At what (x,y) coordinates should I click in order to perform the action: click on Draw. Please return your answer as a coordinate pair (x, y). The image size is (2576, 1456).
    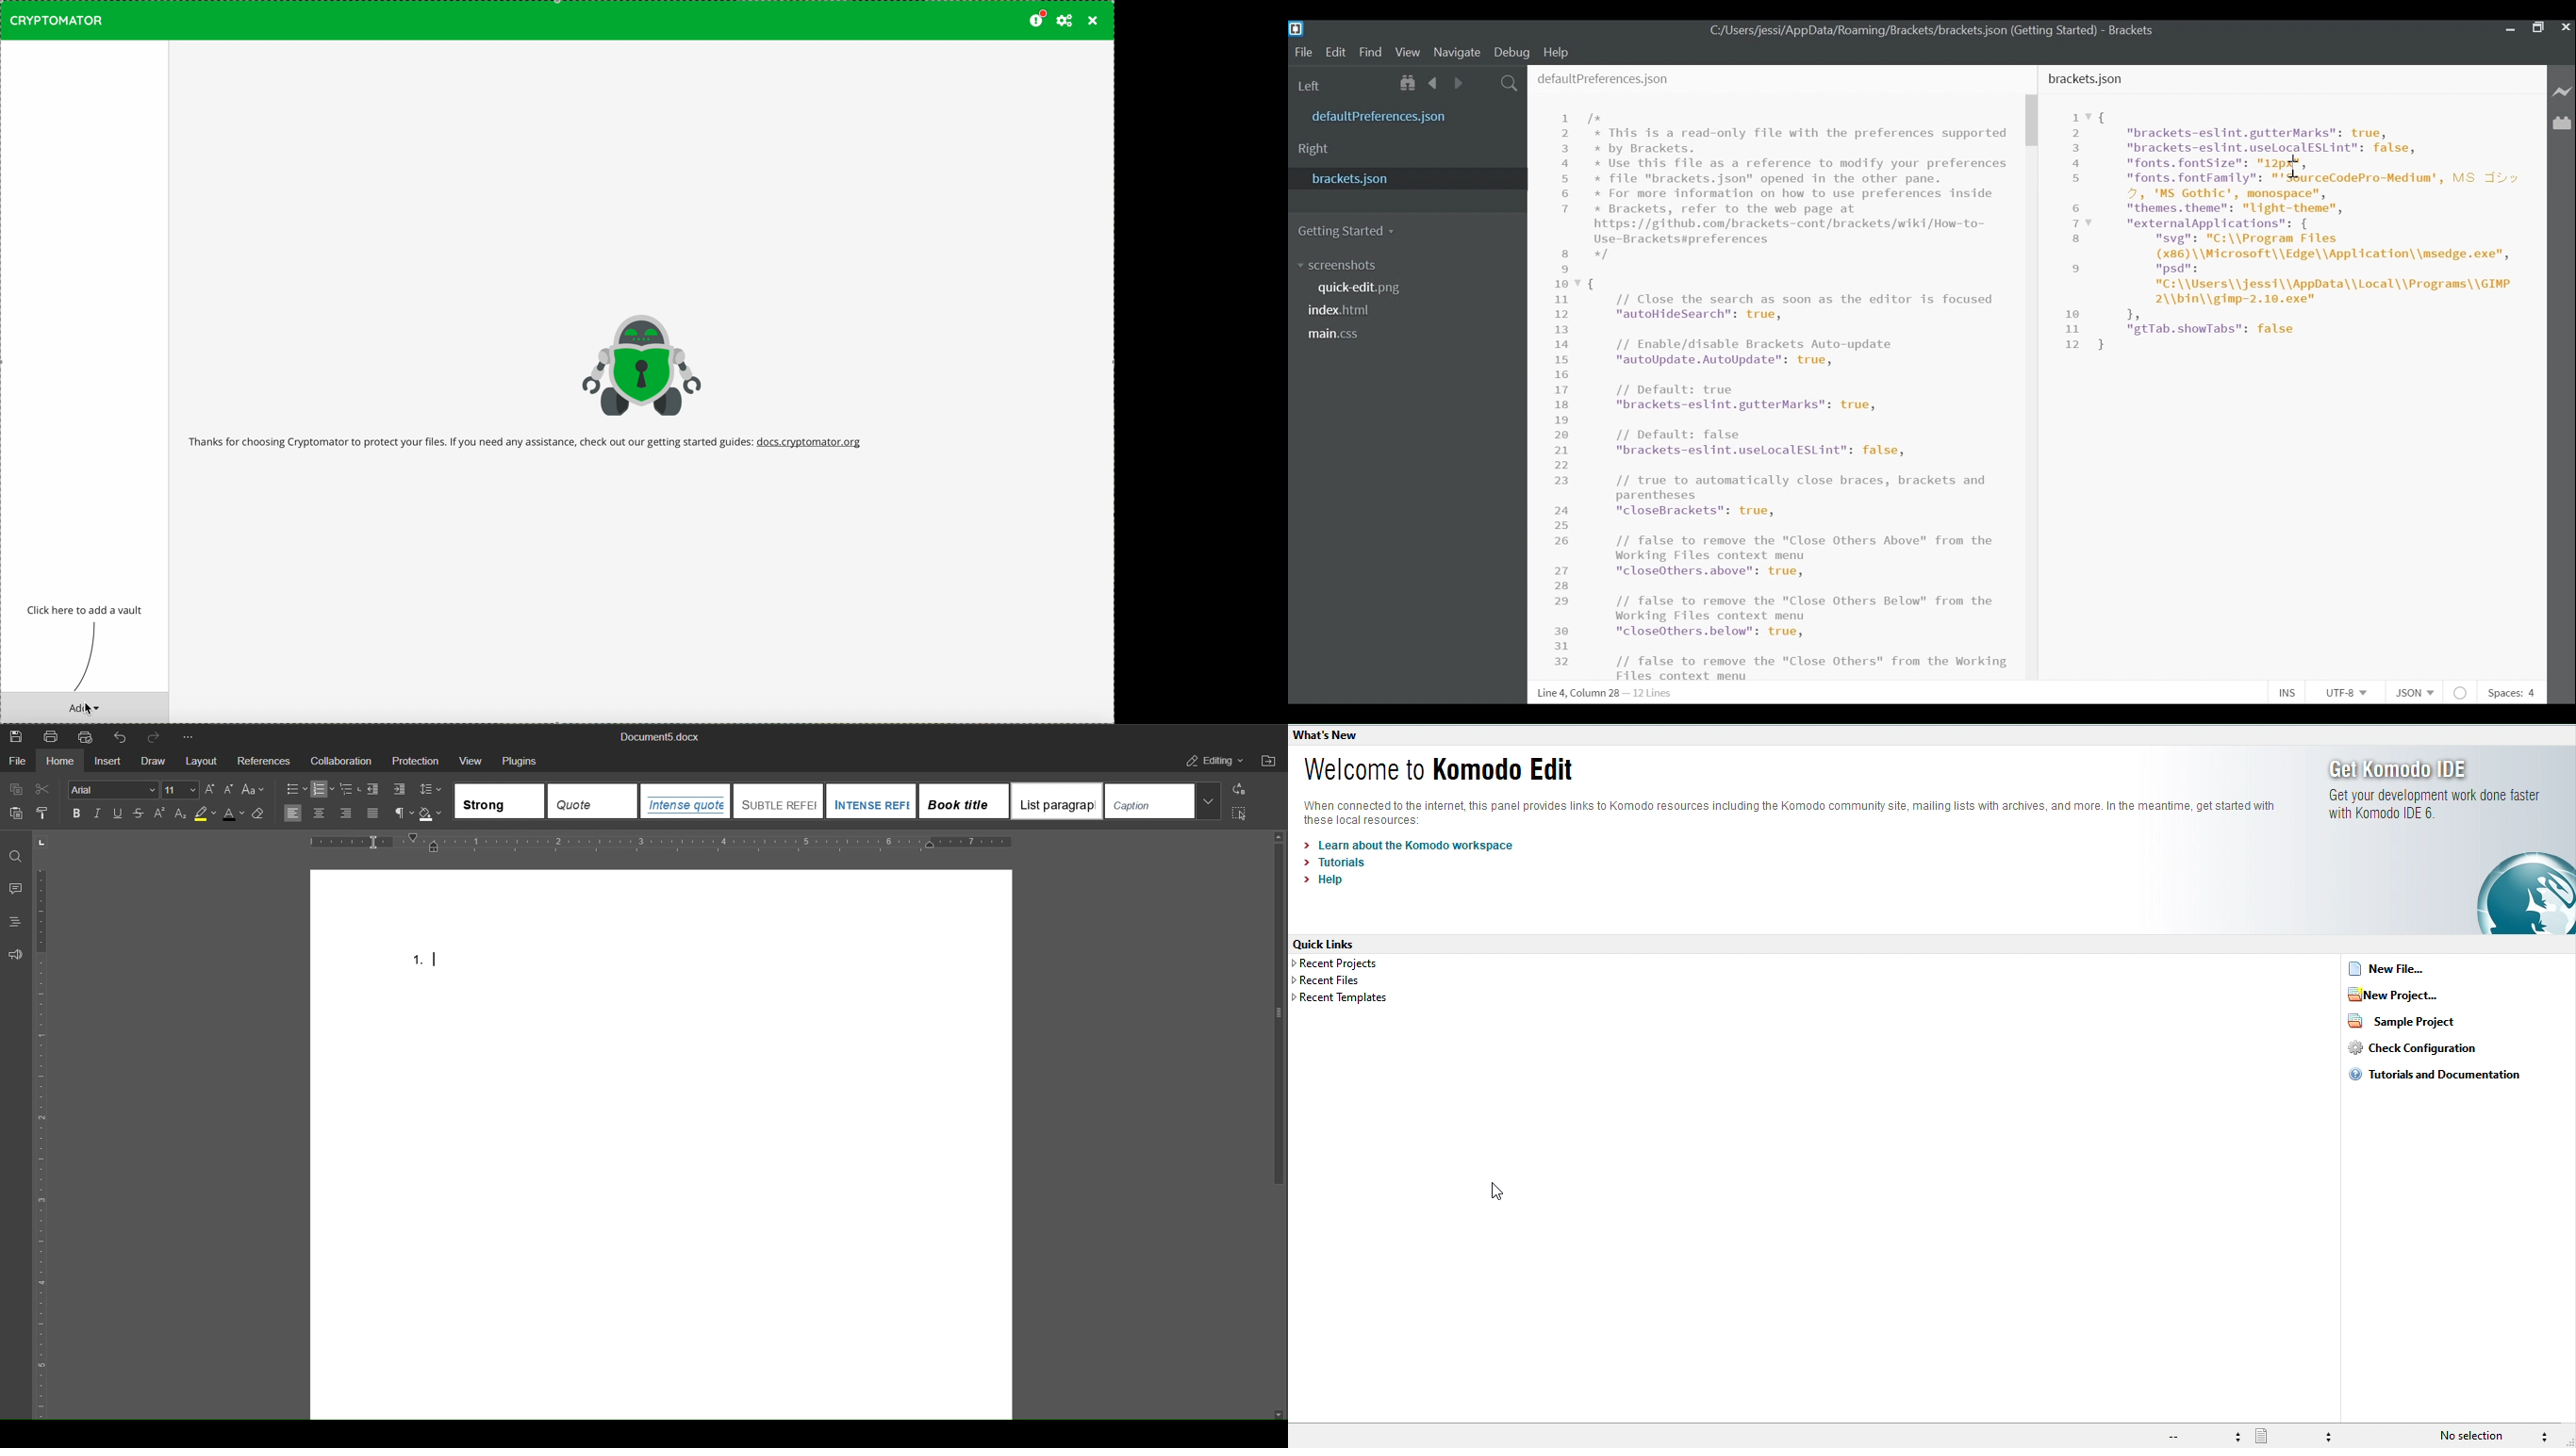
    Looking at the image, I should click on (155, 763).